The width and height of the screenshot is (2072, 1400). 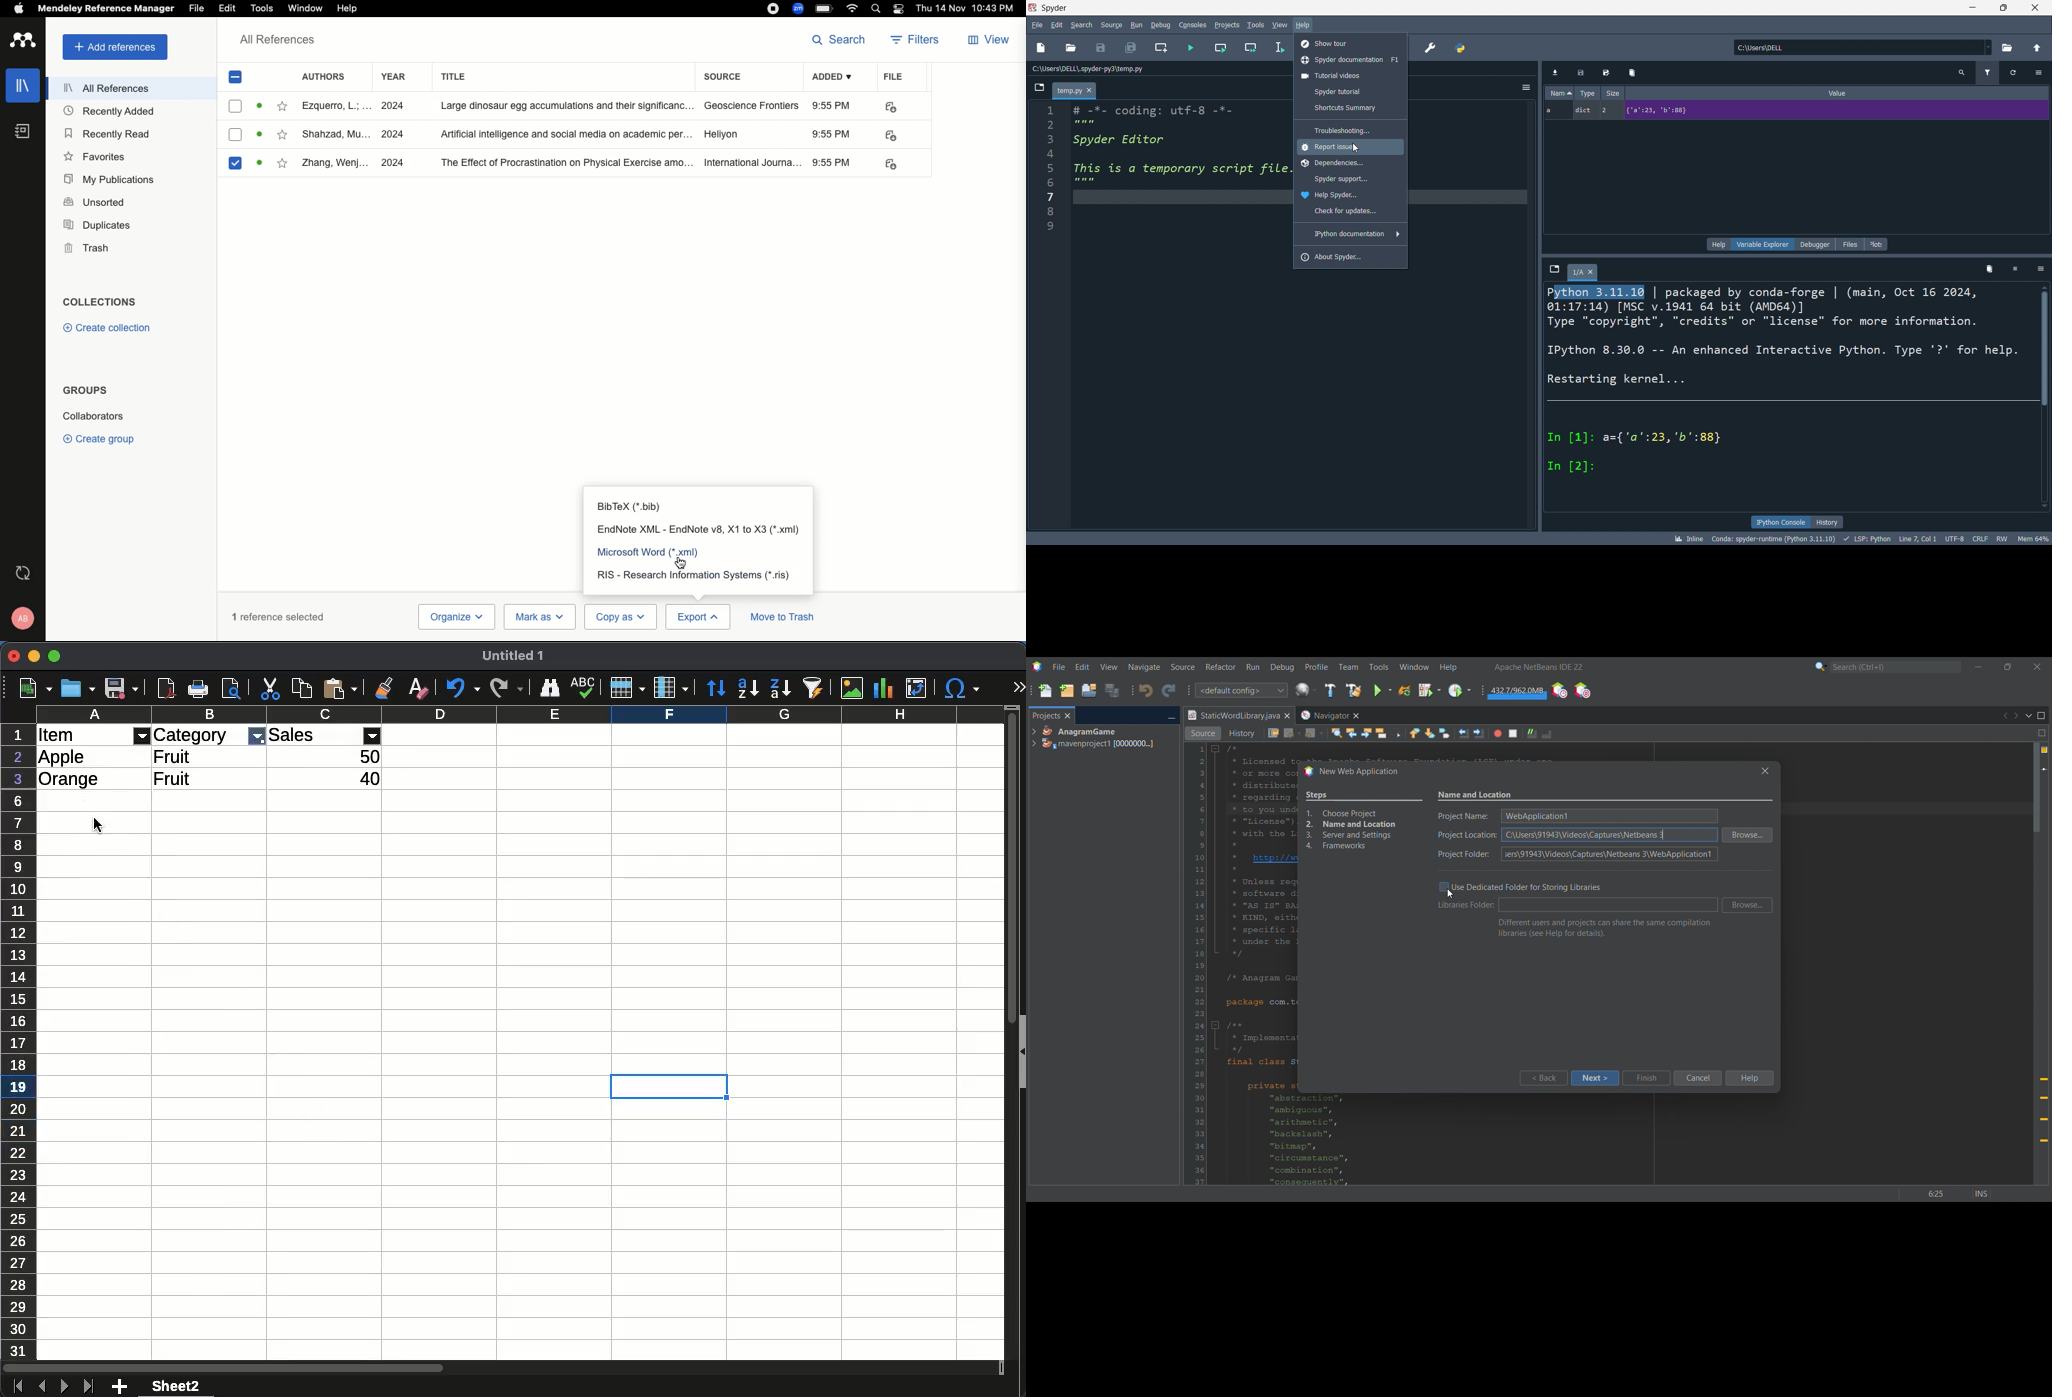 I want to click on troubleshooting, so click(x=1350, y=129).